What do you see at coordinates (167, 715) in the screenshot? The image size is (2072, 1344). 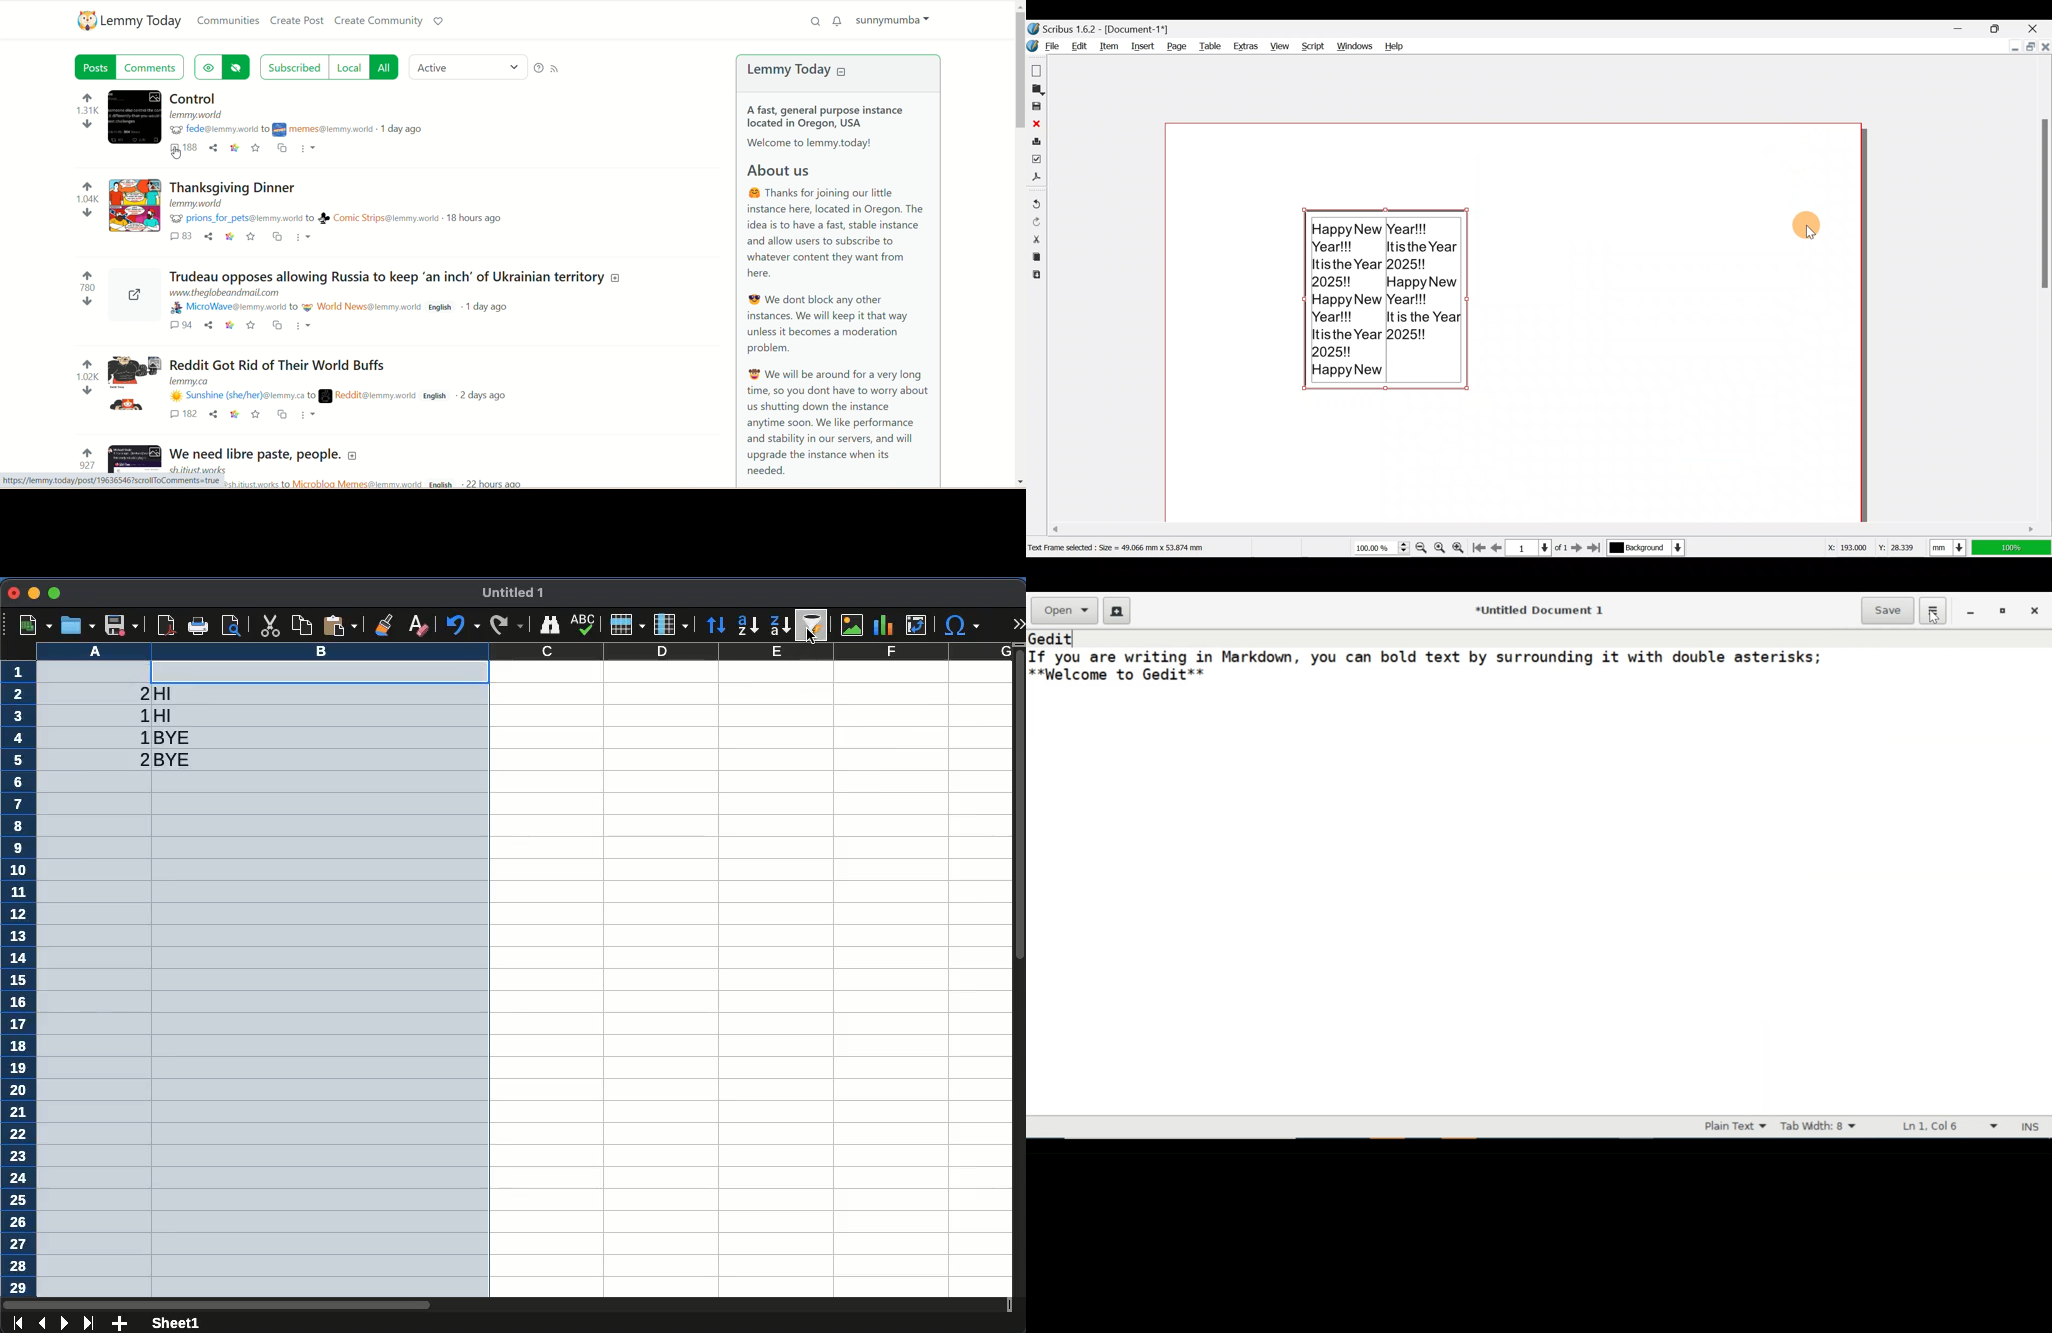 I see `hi` at bounding box center [167, 715].